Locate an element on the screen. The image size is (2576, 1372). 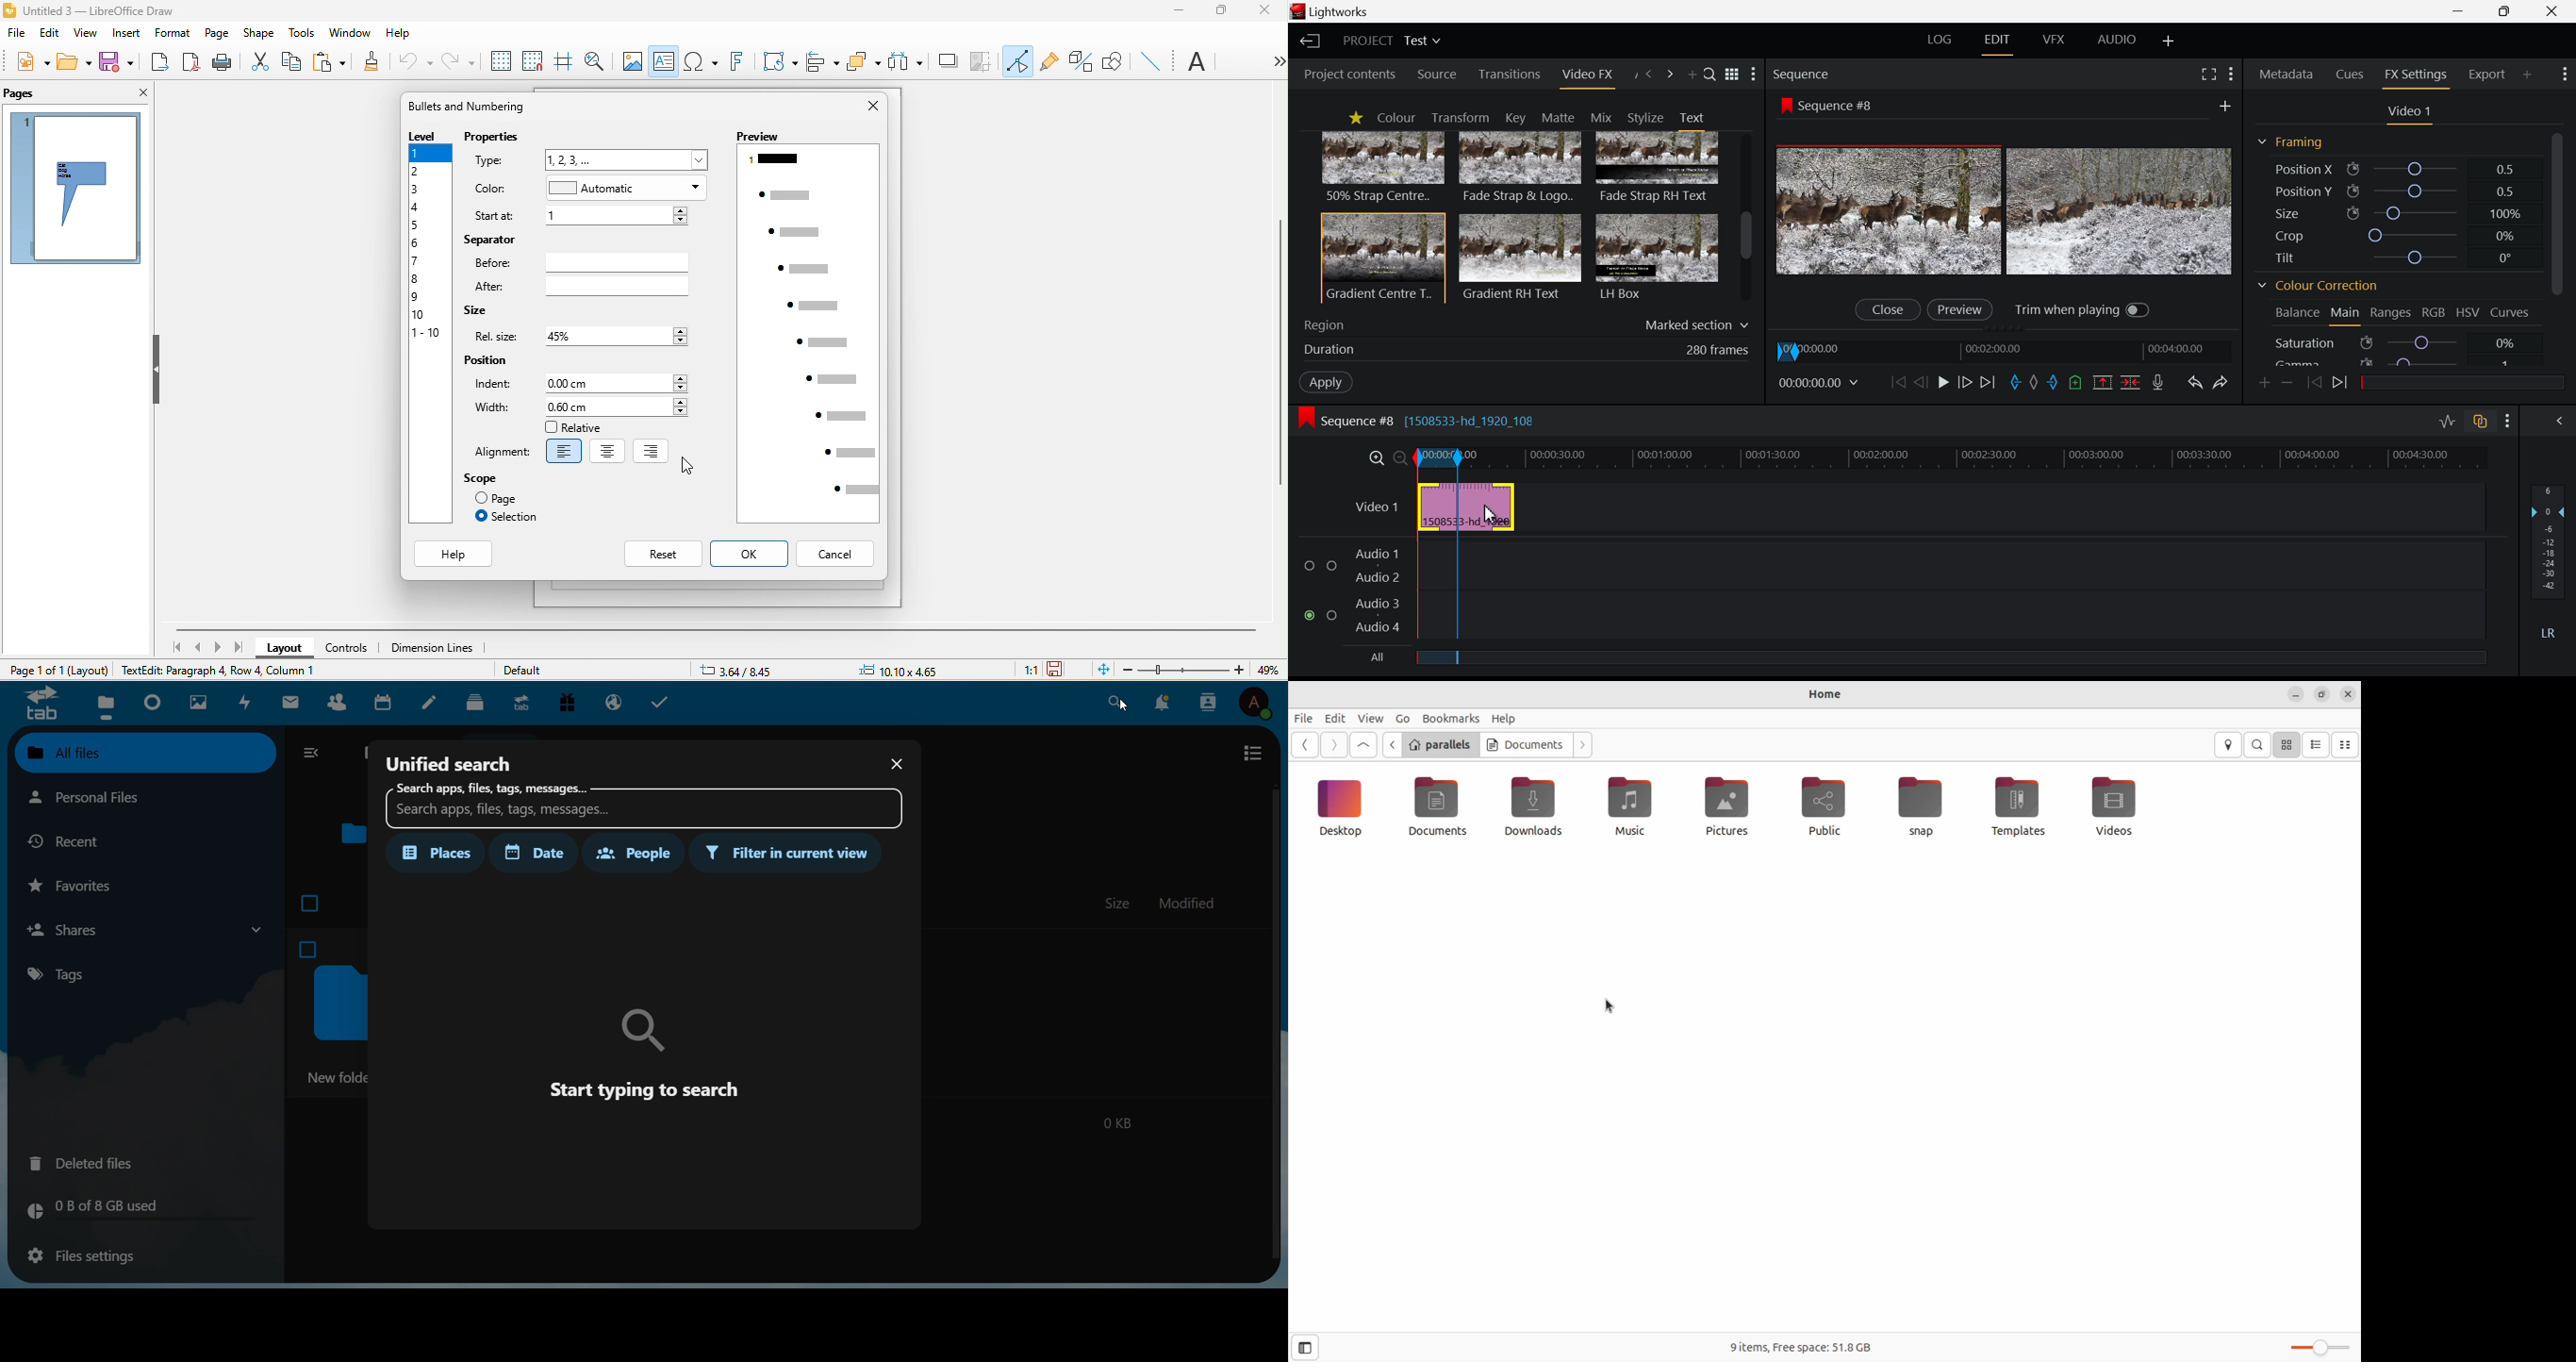
Slip Enabled - Cursor MOUSE_DOWN on Clip is located at coordinates (1468, 507).